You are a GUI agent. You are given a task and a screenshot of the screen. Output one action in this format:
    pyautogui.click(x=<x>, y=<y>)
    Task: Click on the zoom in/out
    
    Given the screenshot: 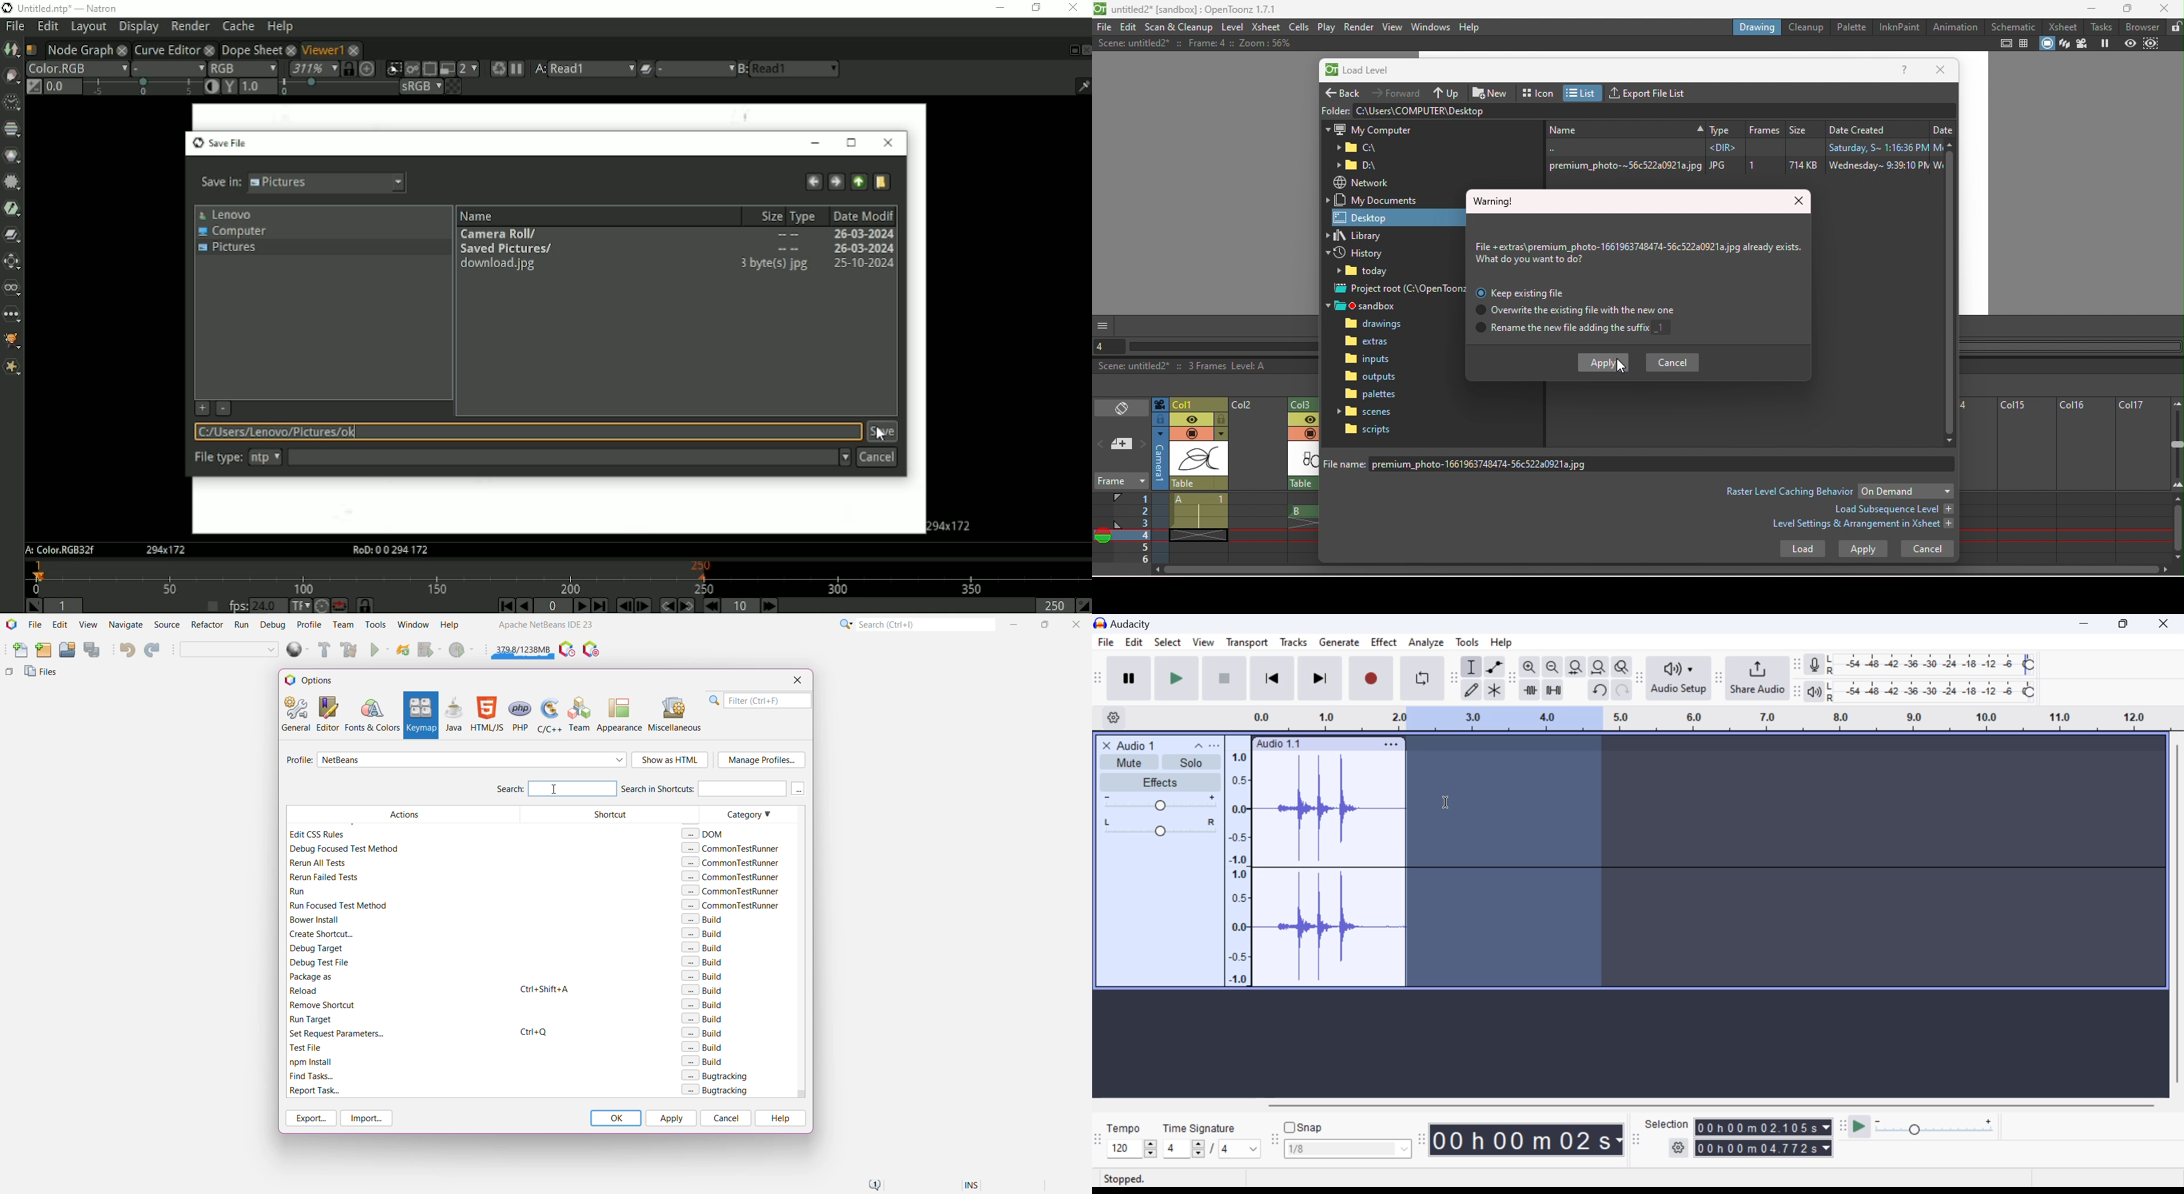 What is the action you would take?
    pyautogui.click(x=2178, y=444)
    